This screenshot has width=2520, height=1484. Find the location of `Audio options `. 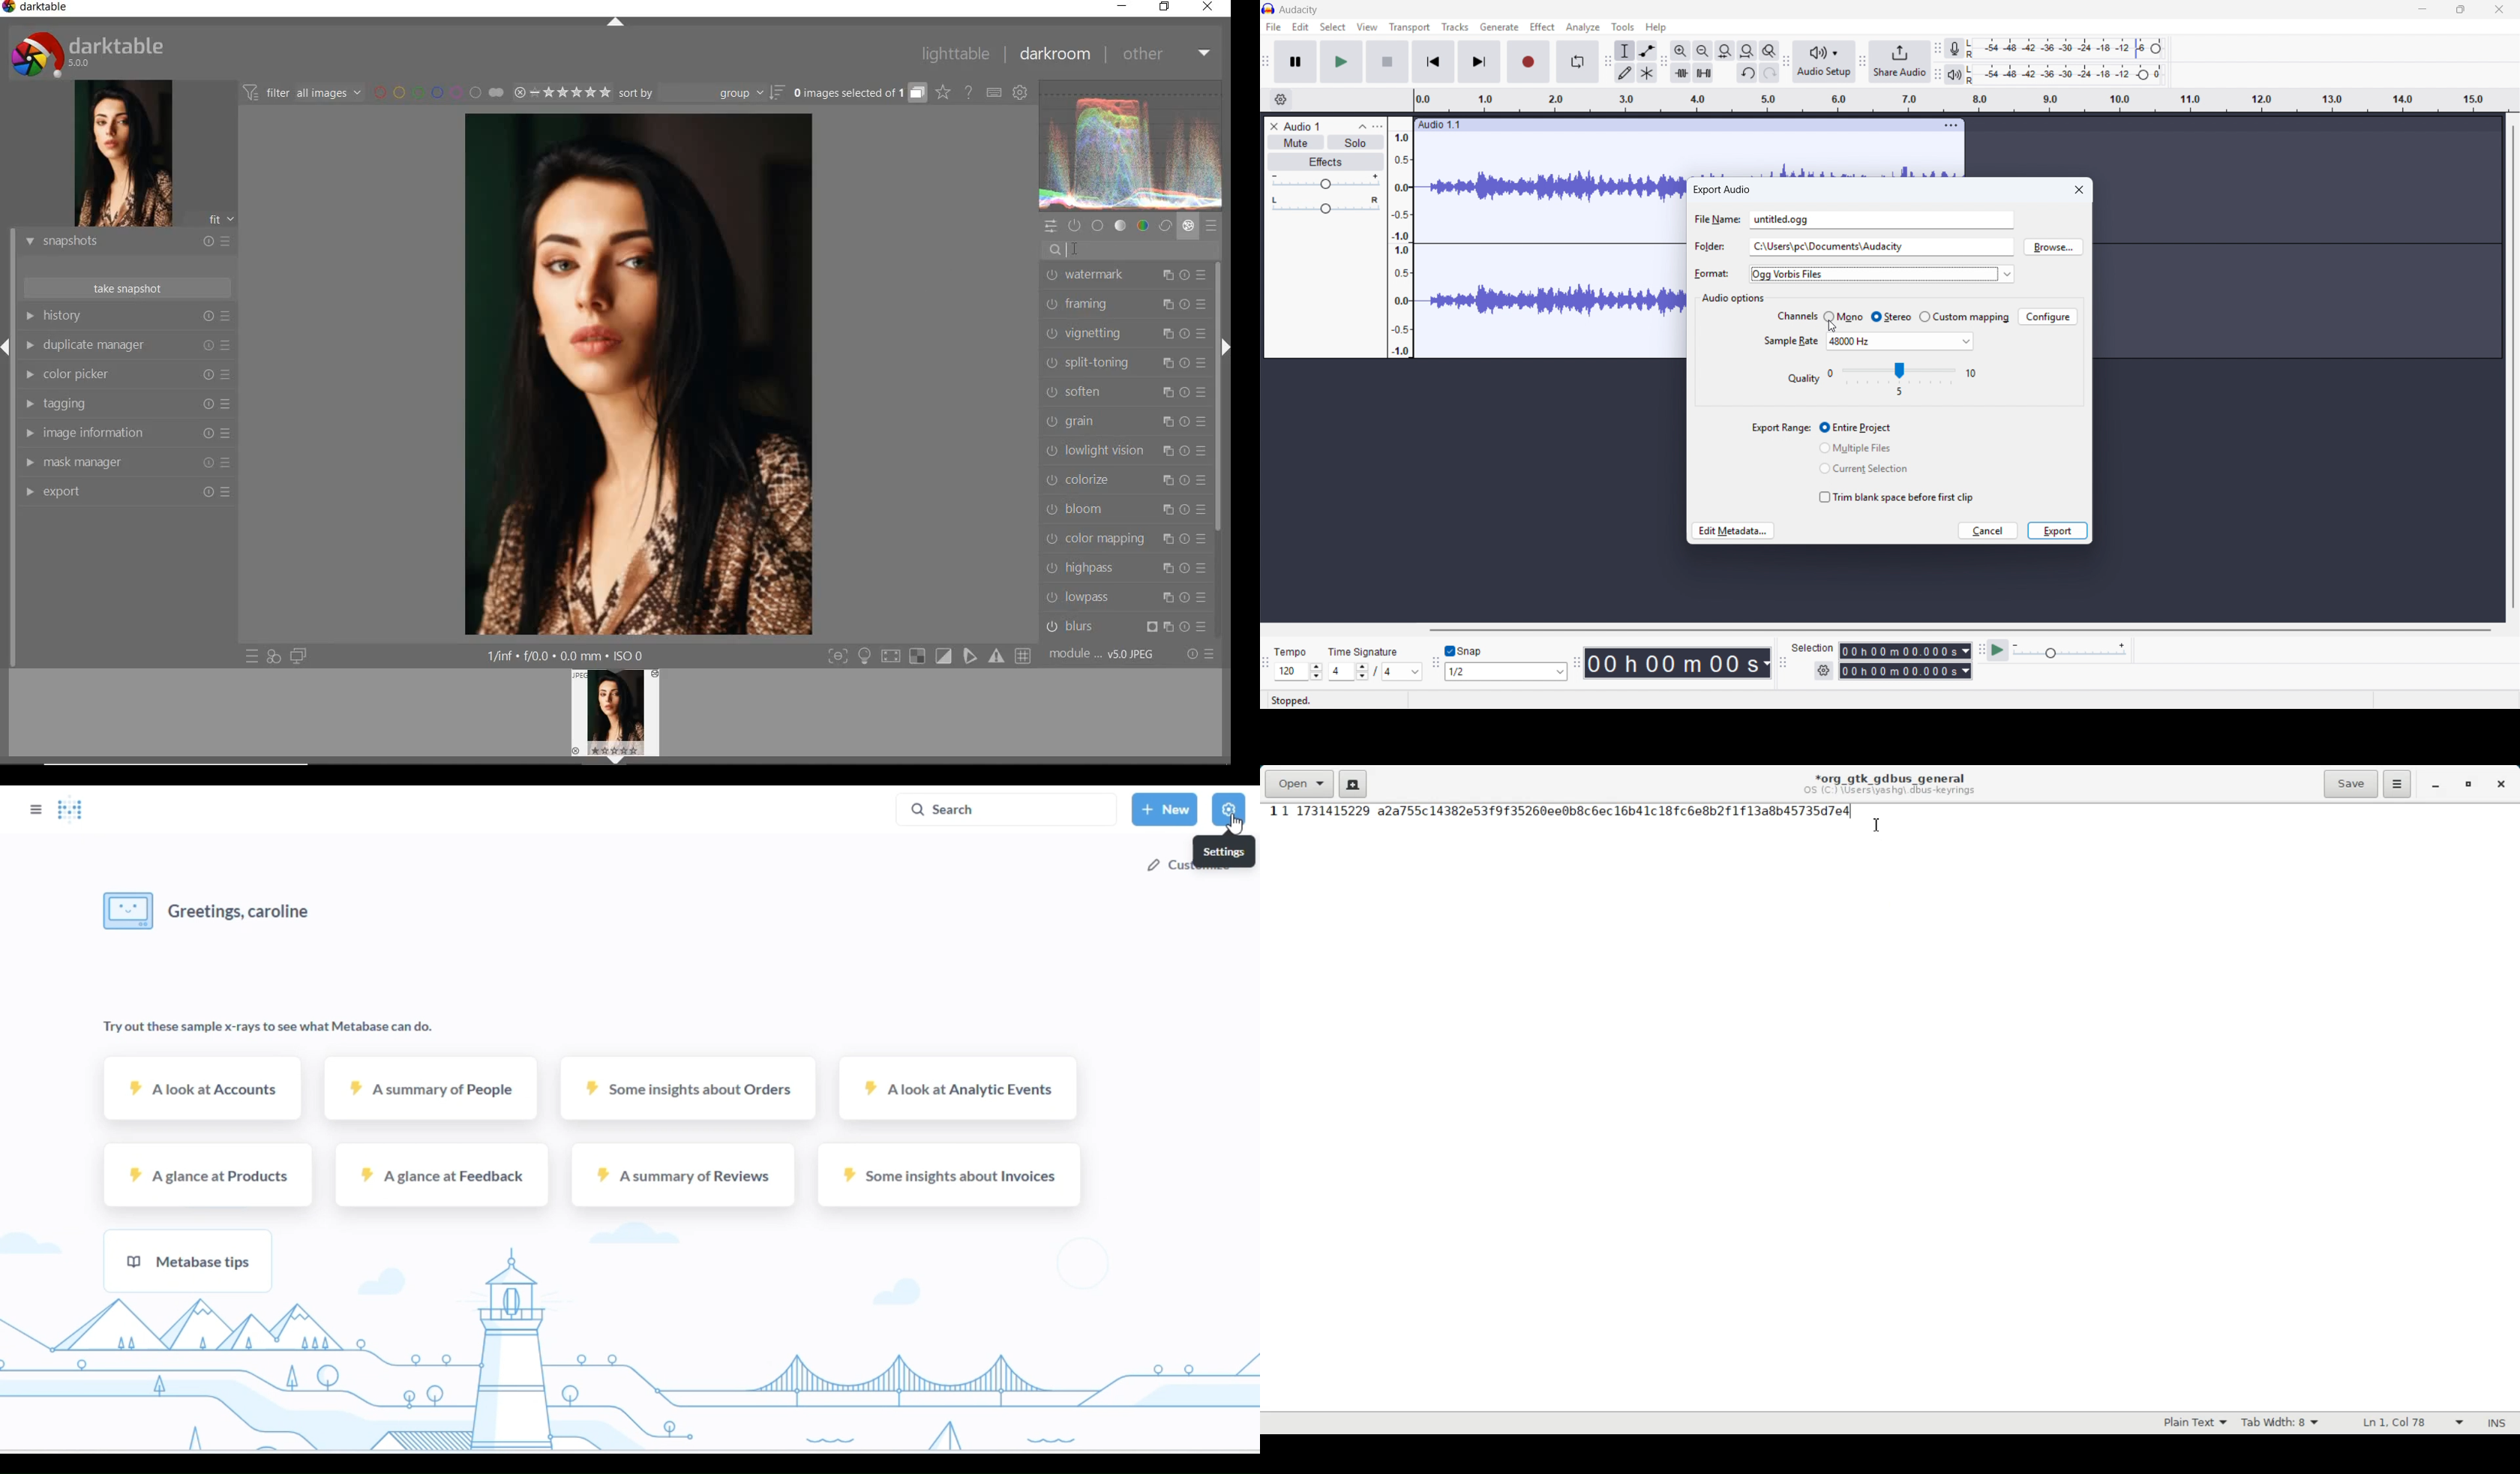

Audio options  is located at coordinates (1734, 299).